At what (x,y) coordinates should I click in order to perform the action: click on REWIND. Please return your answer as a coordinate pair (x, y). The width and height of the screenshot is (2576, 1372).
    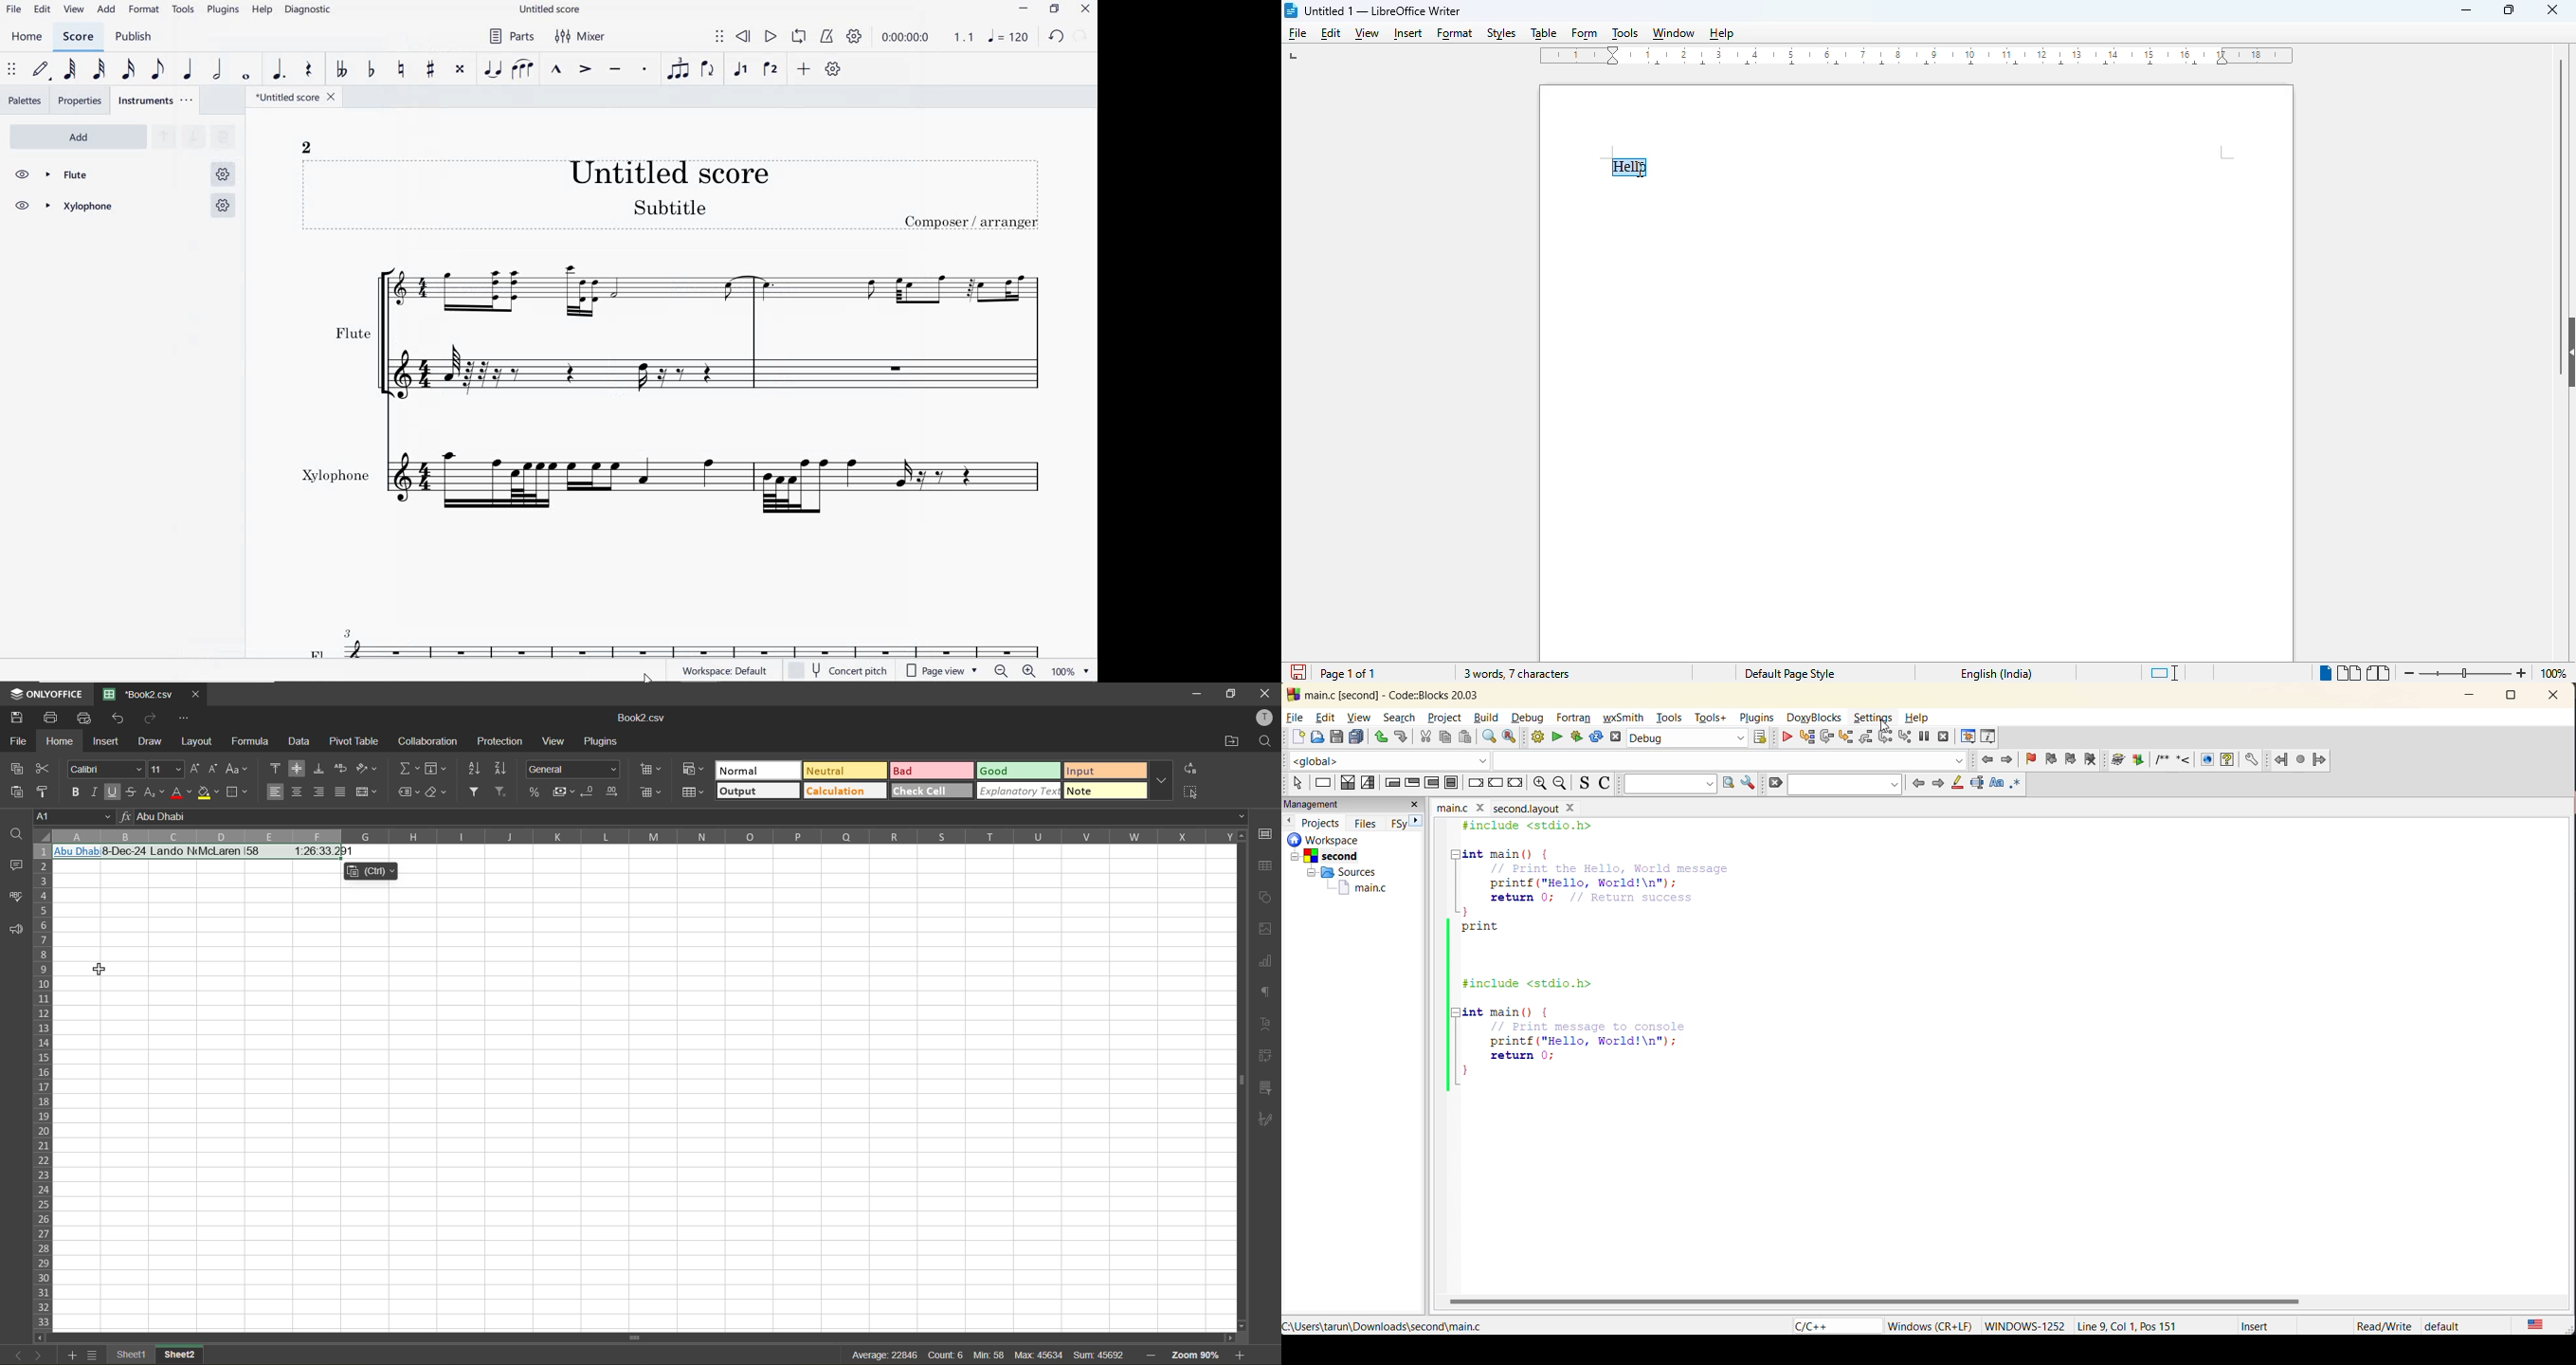
    Looking at the image, I should click on (744, 37).